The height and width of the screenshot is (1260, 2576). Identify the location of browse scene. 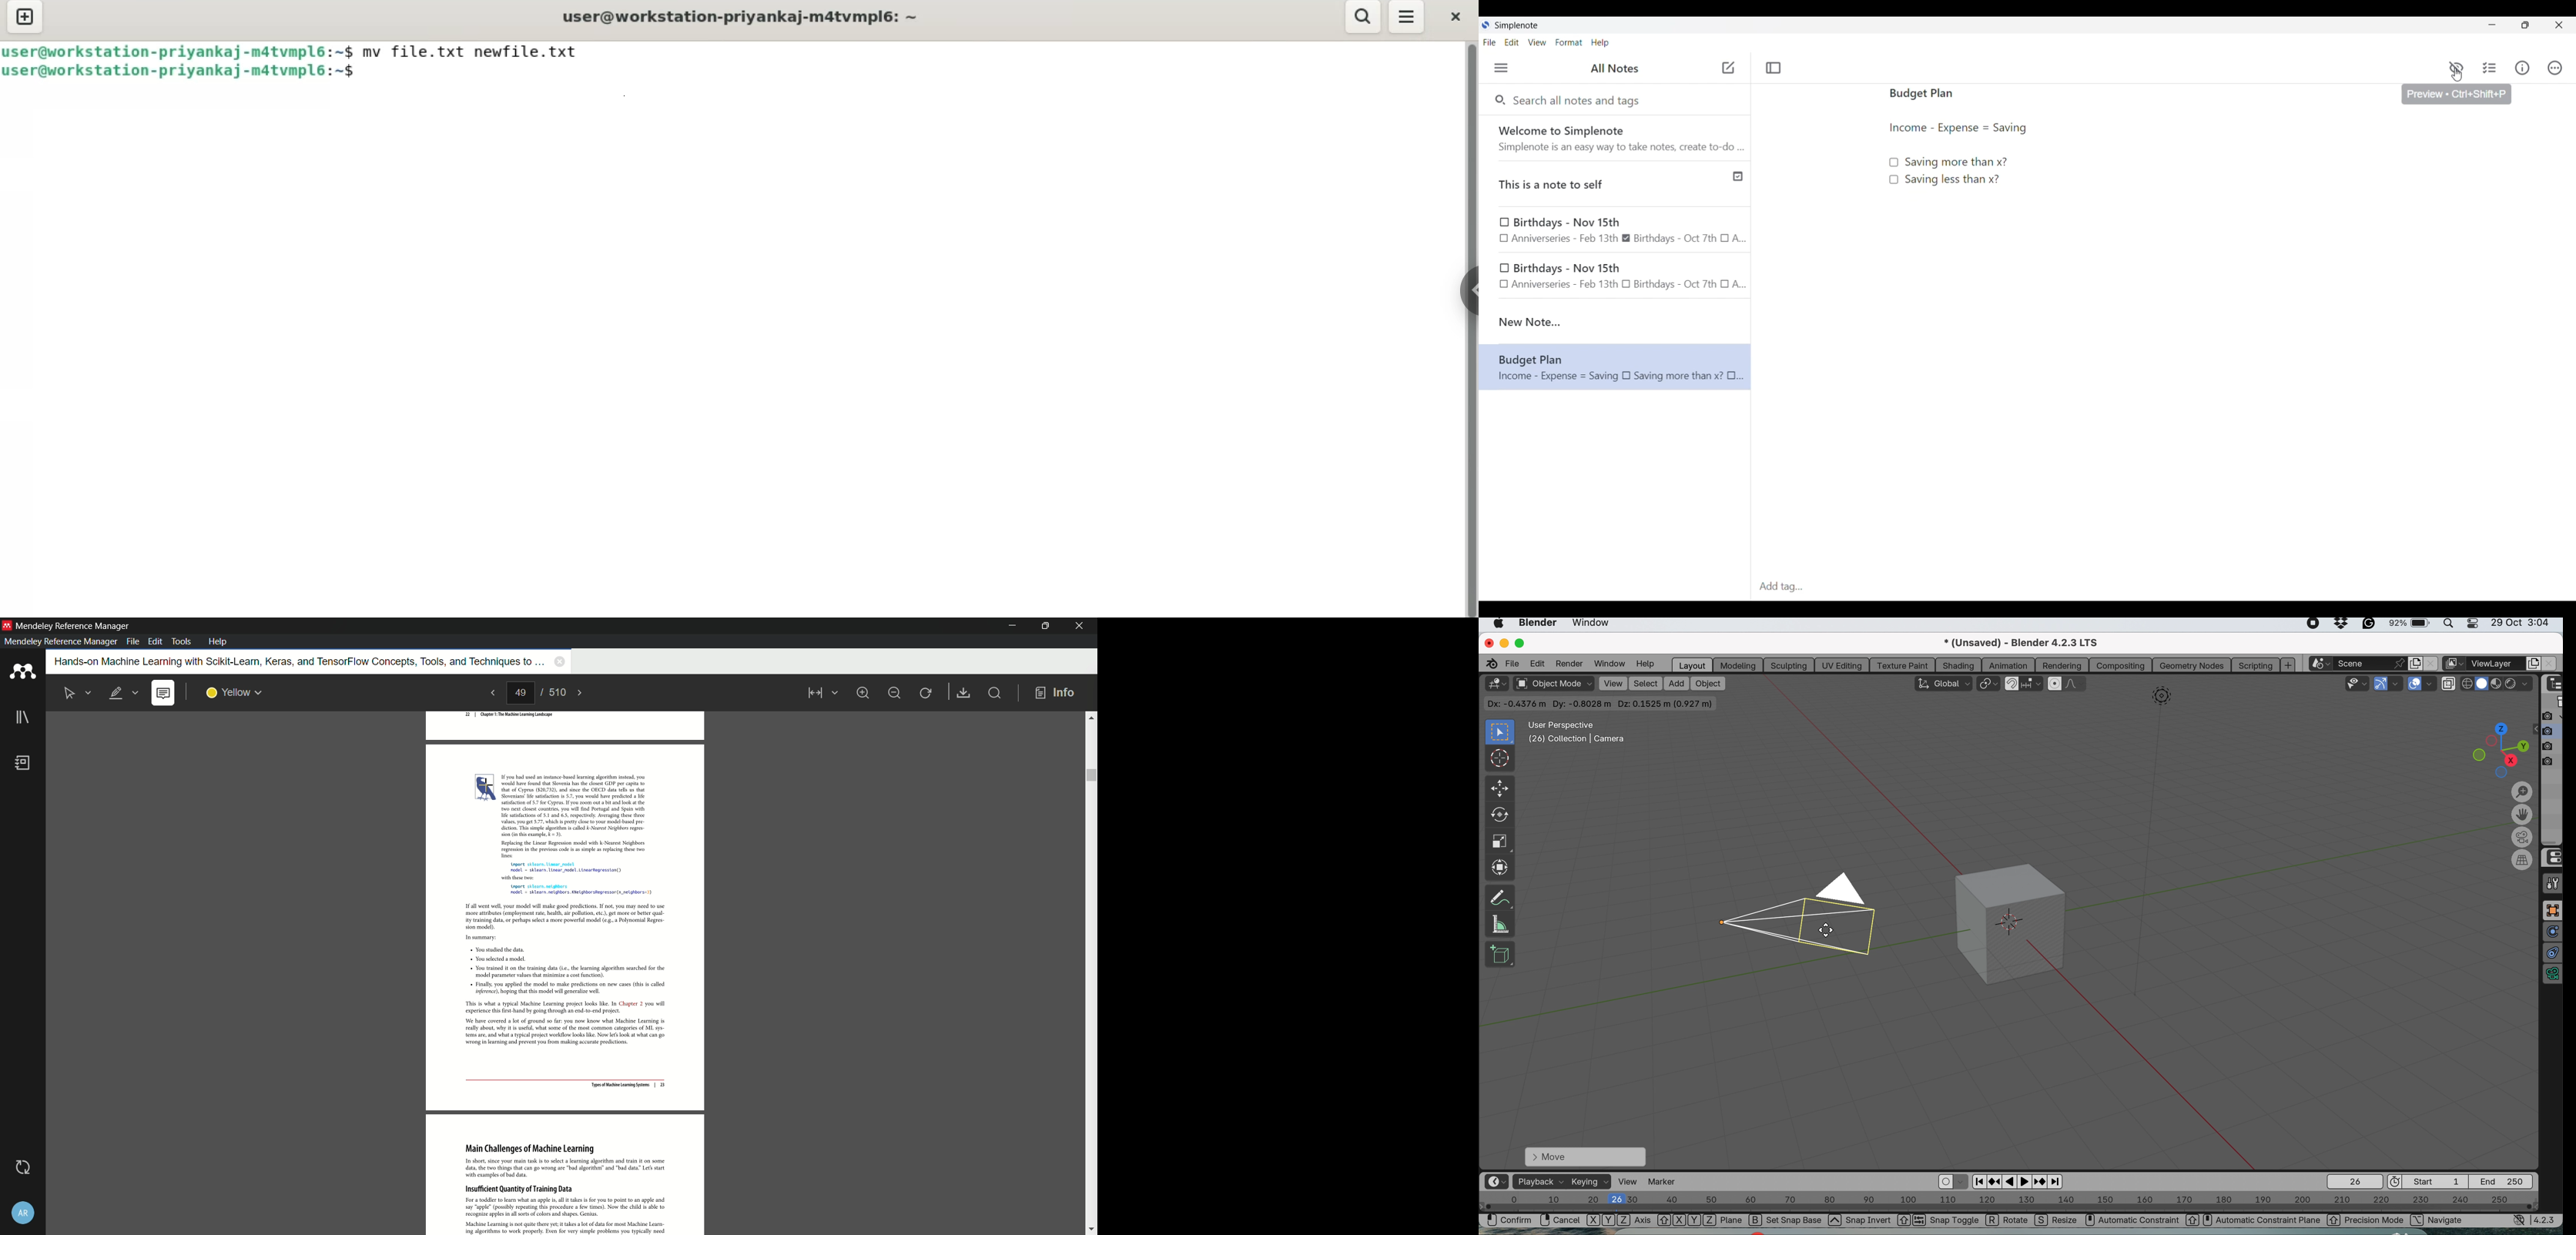
(2323, 664).